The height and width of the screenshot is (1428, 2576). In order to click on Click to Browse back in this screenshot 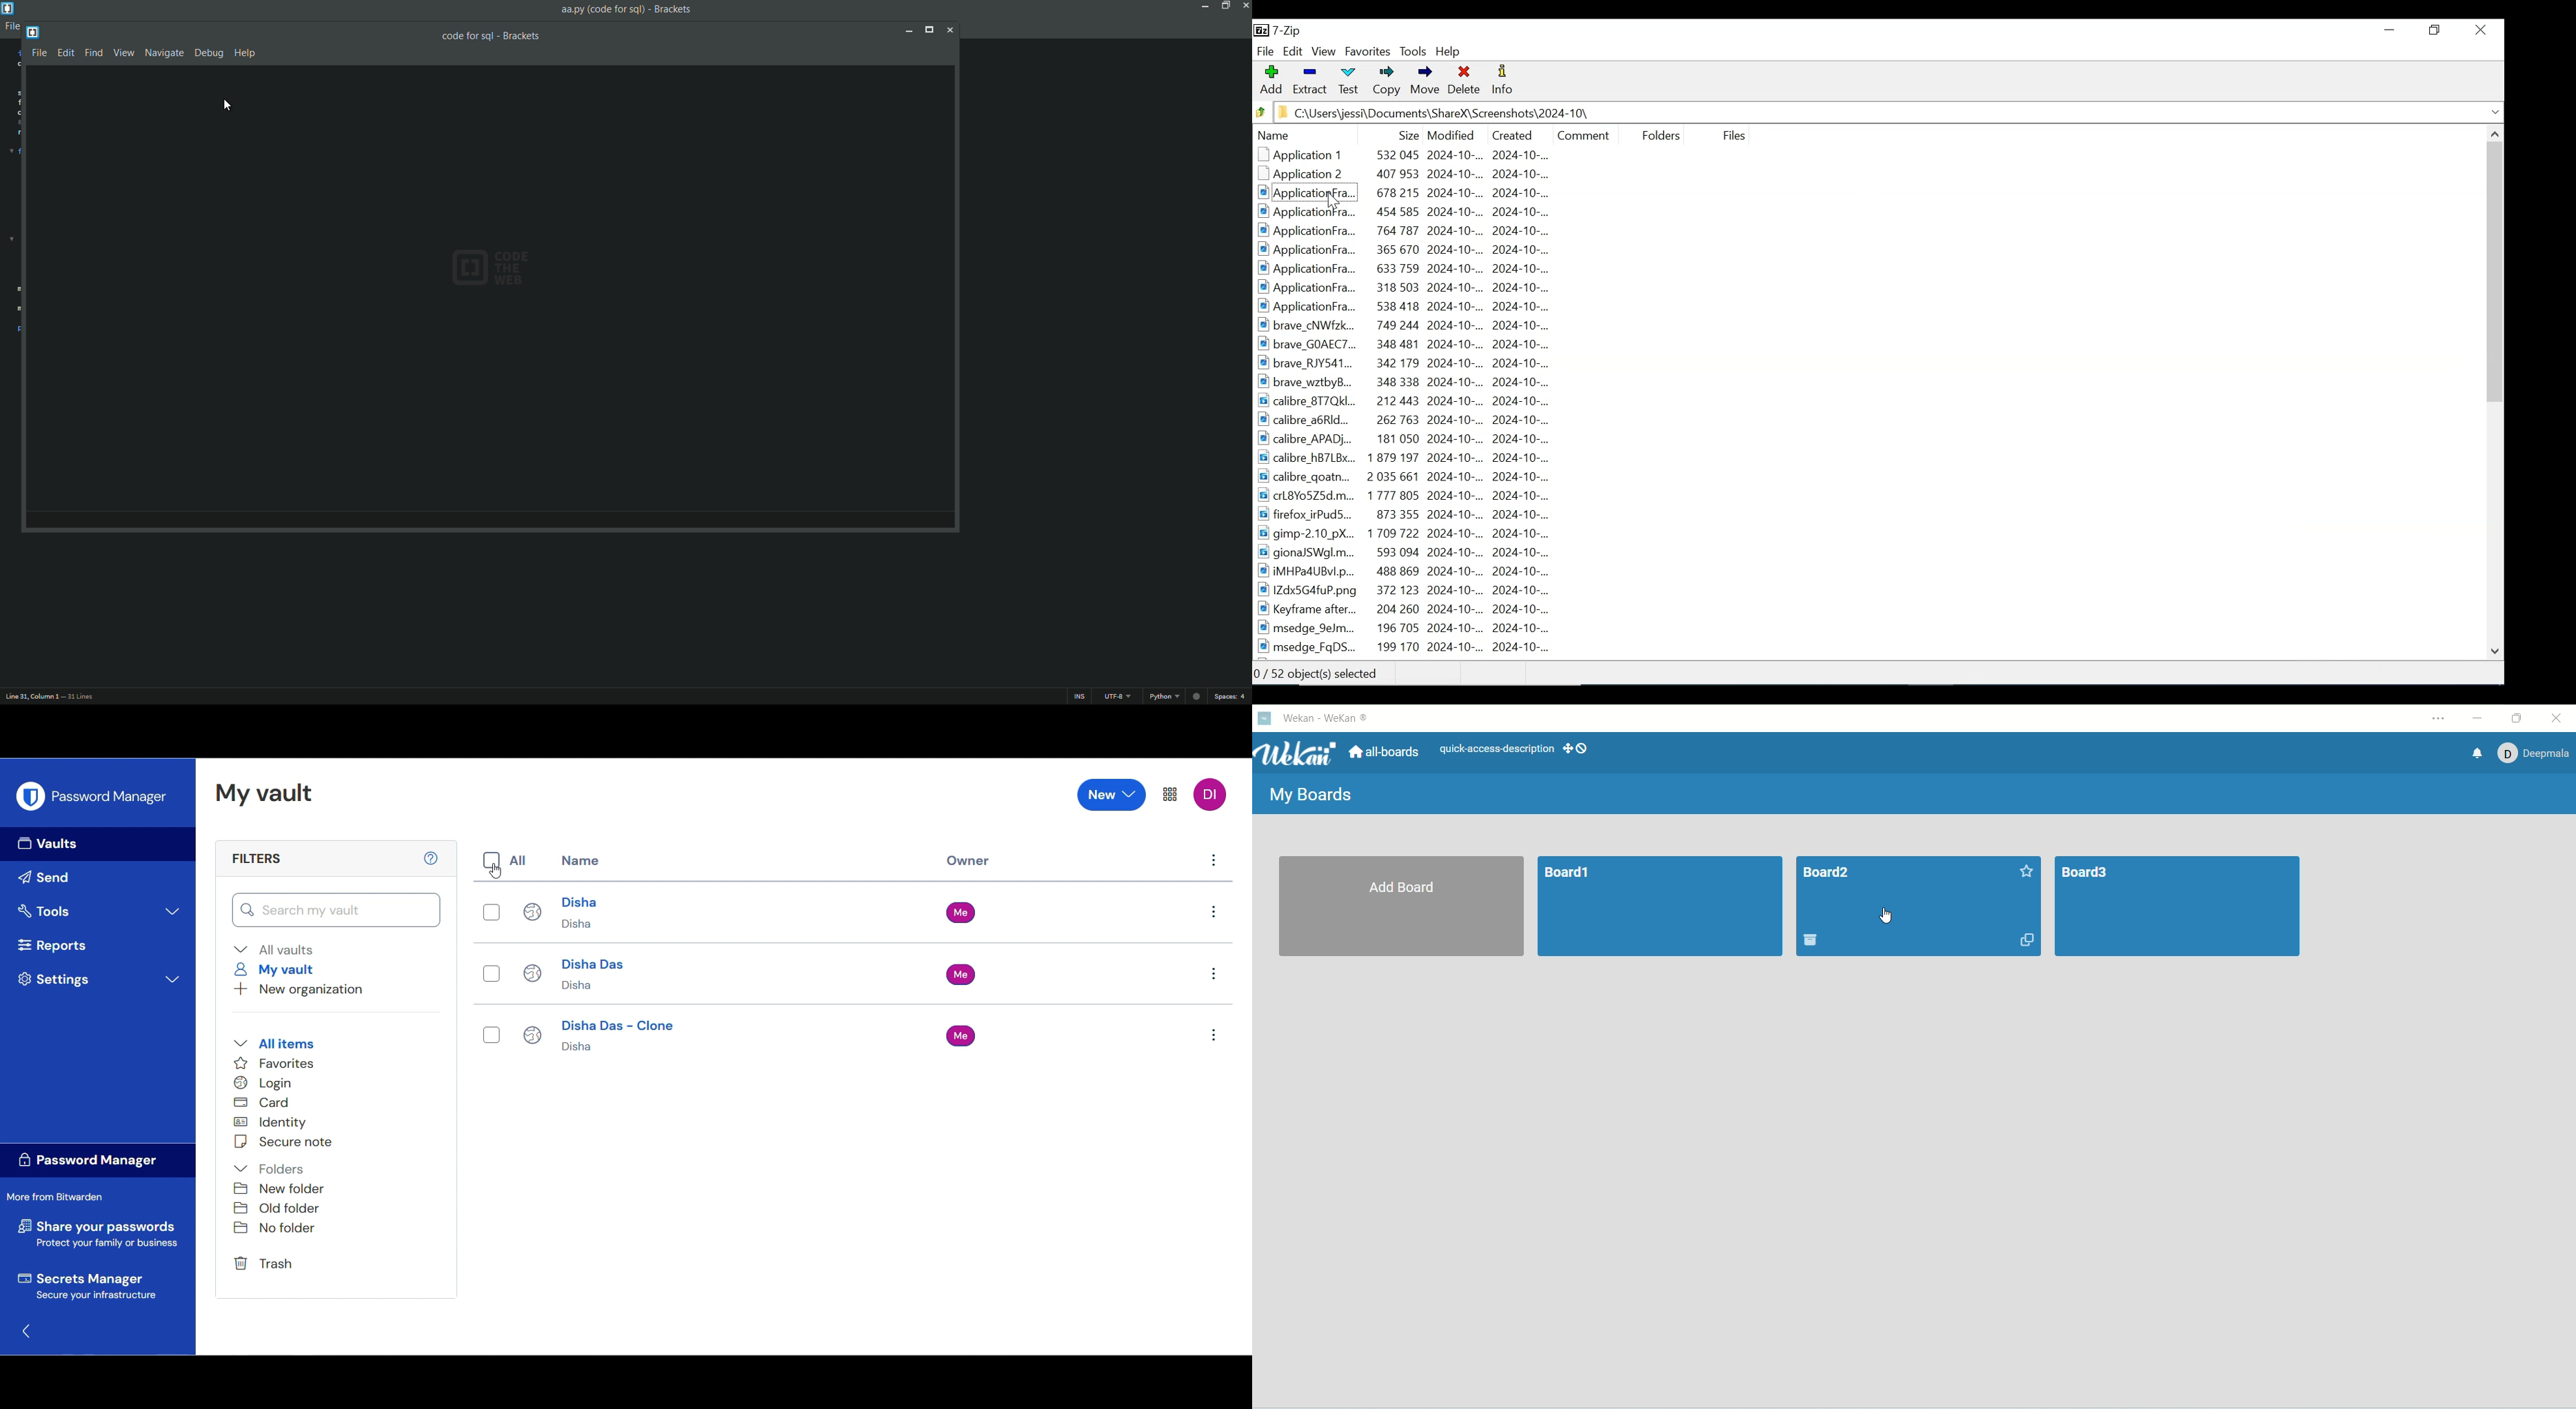, I will do `click(1260, 110)`.